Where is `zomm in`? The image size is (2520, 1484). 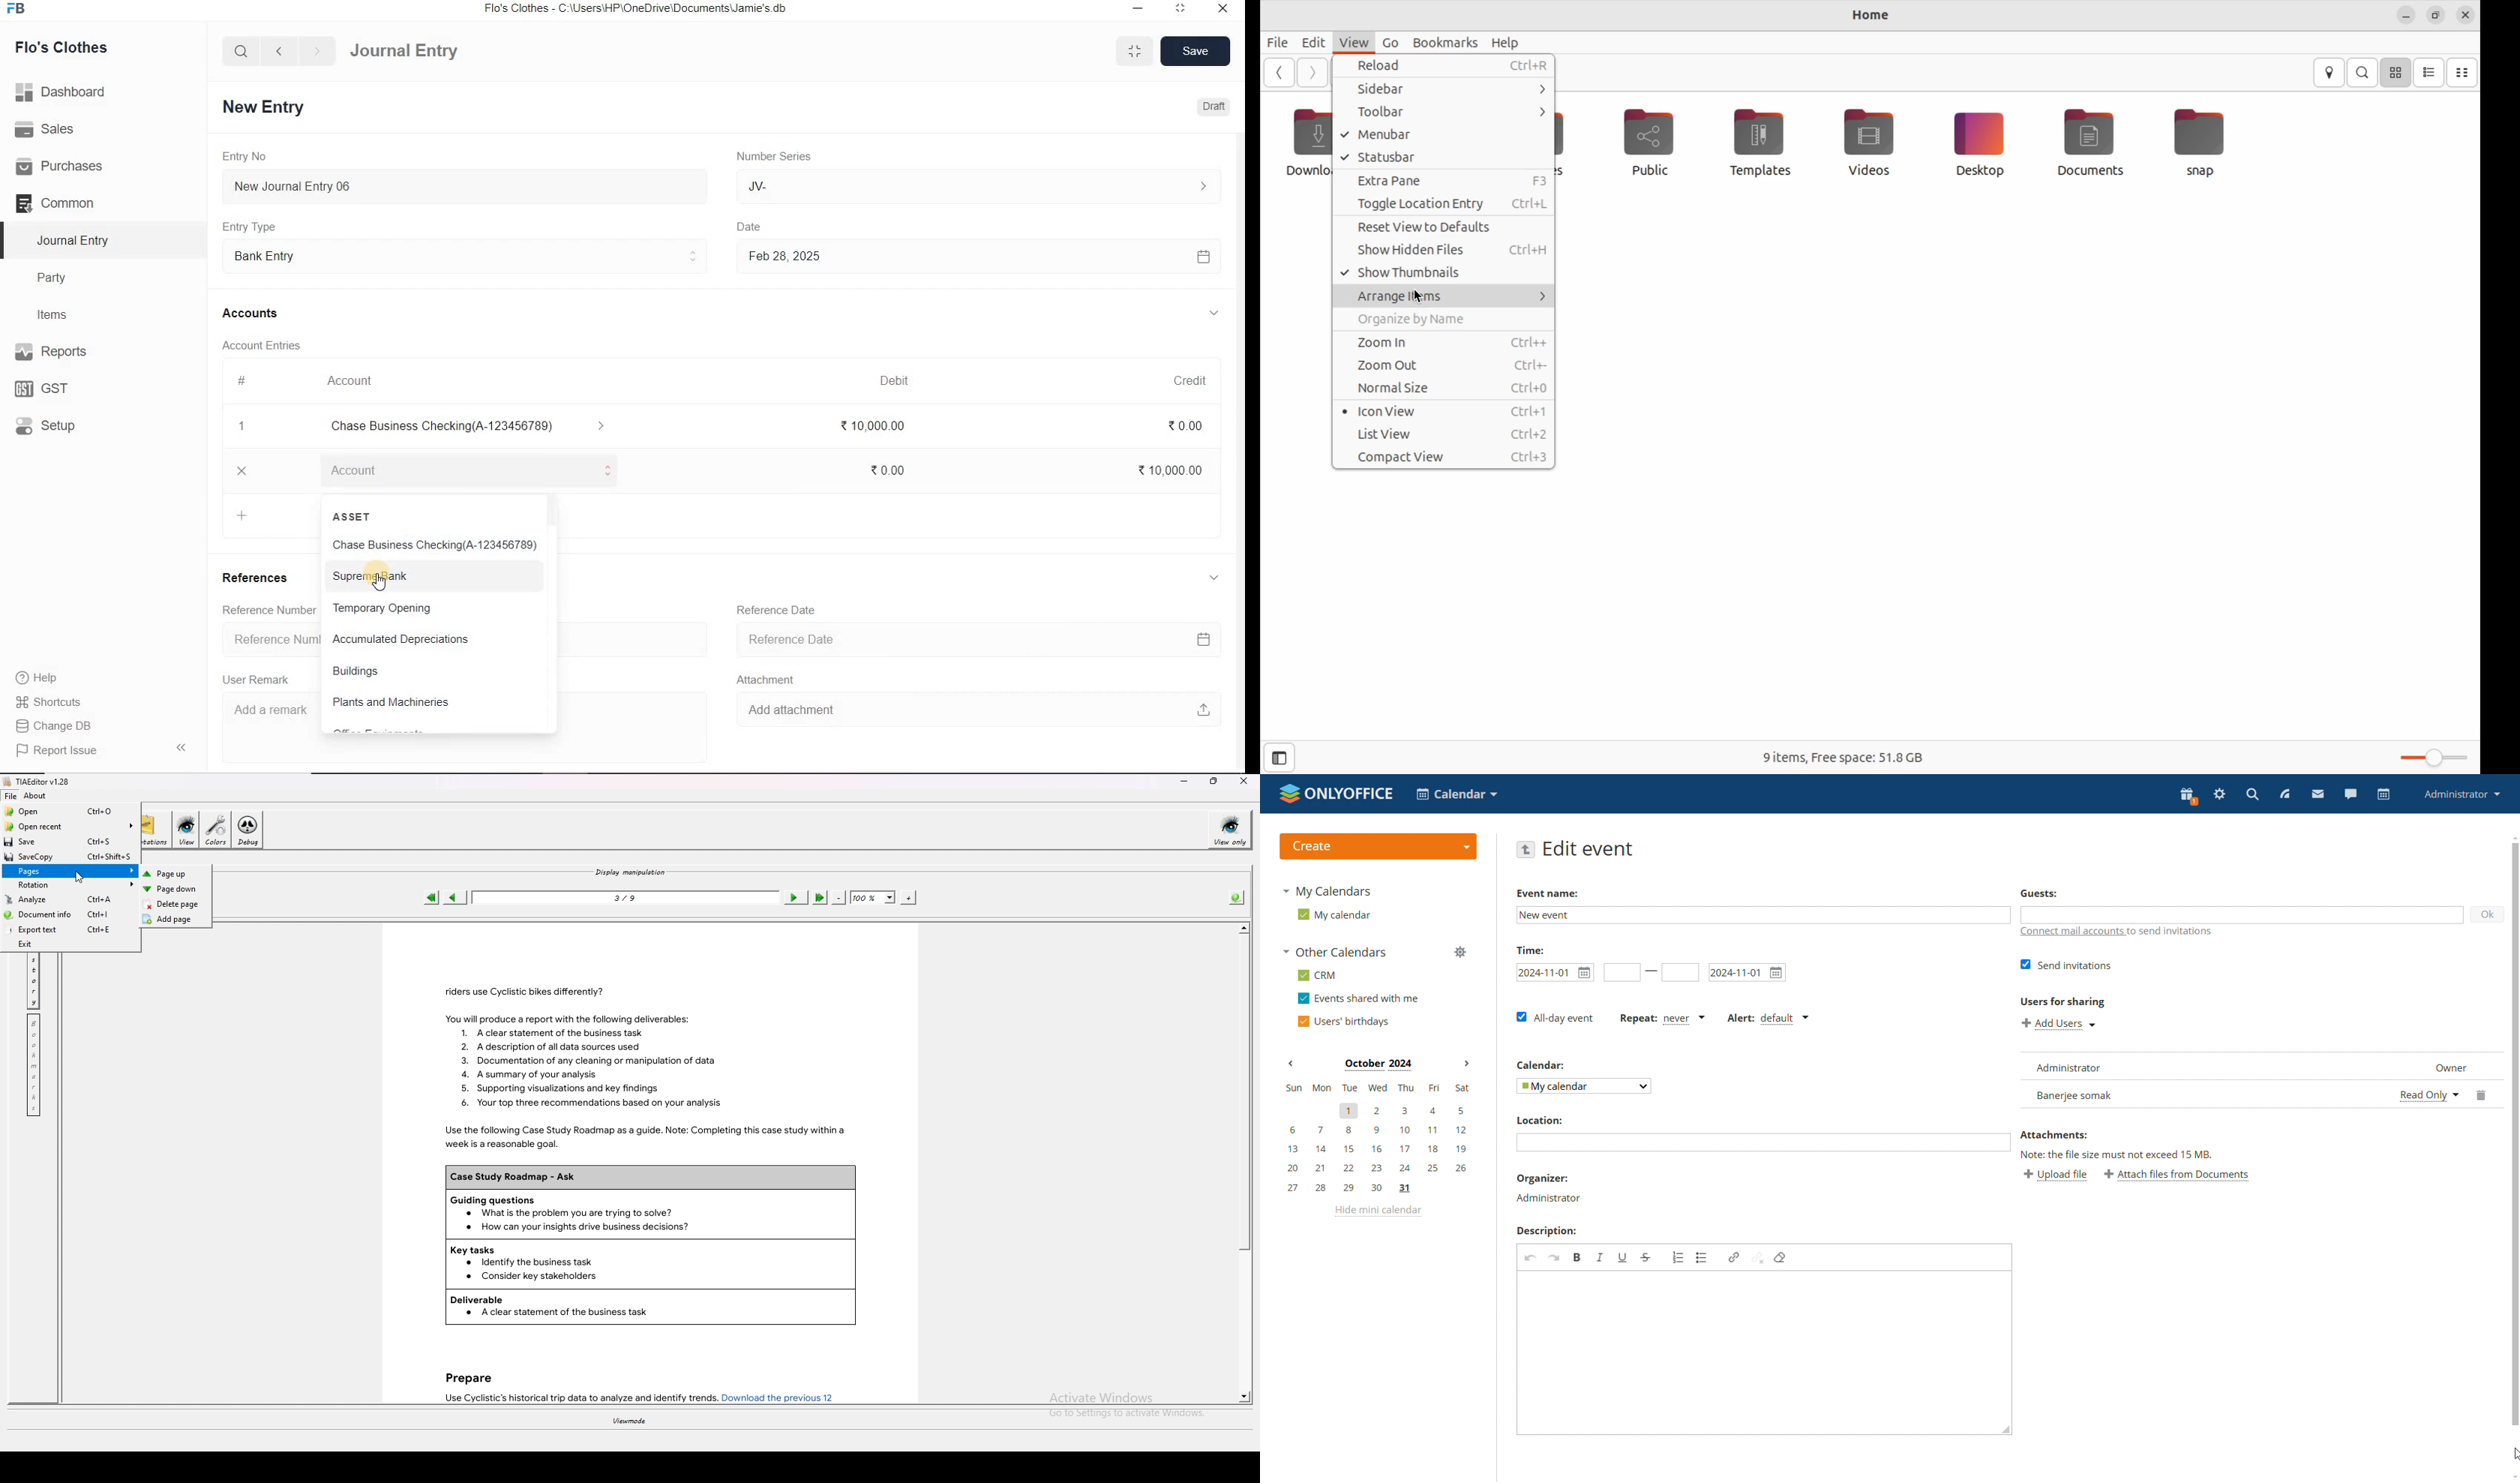
zomm in is located at coordinates (1442, 341).